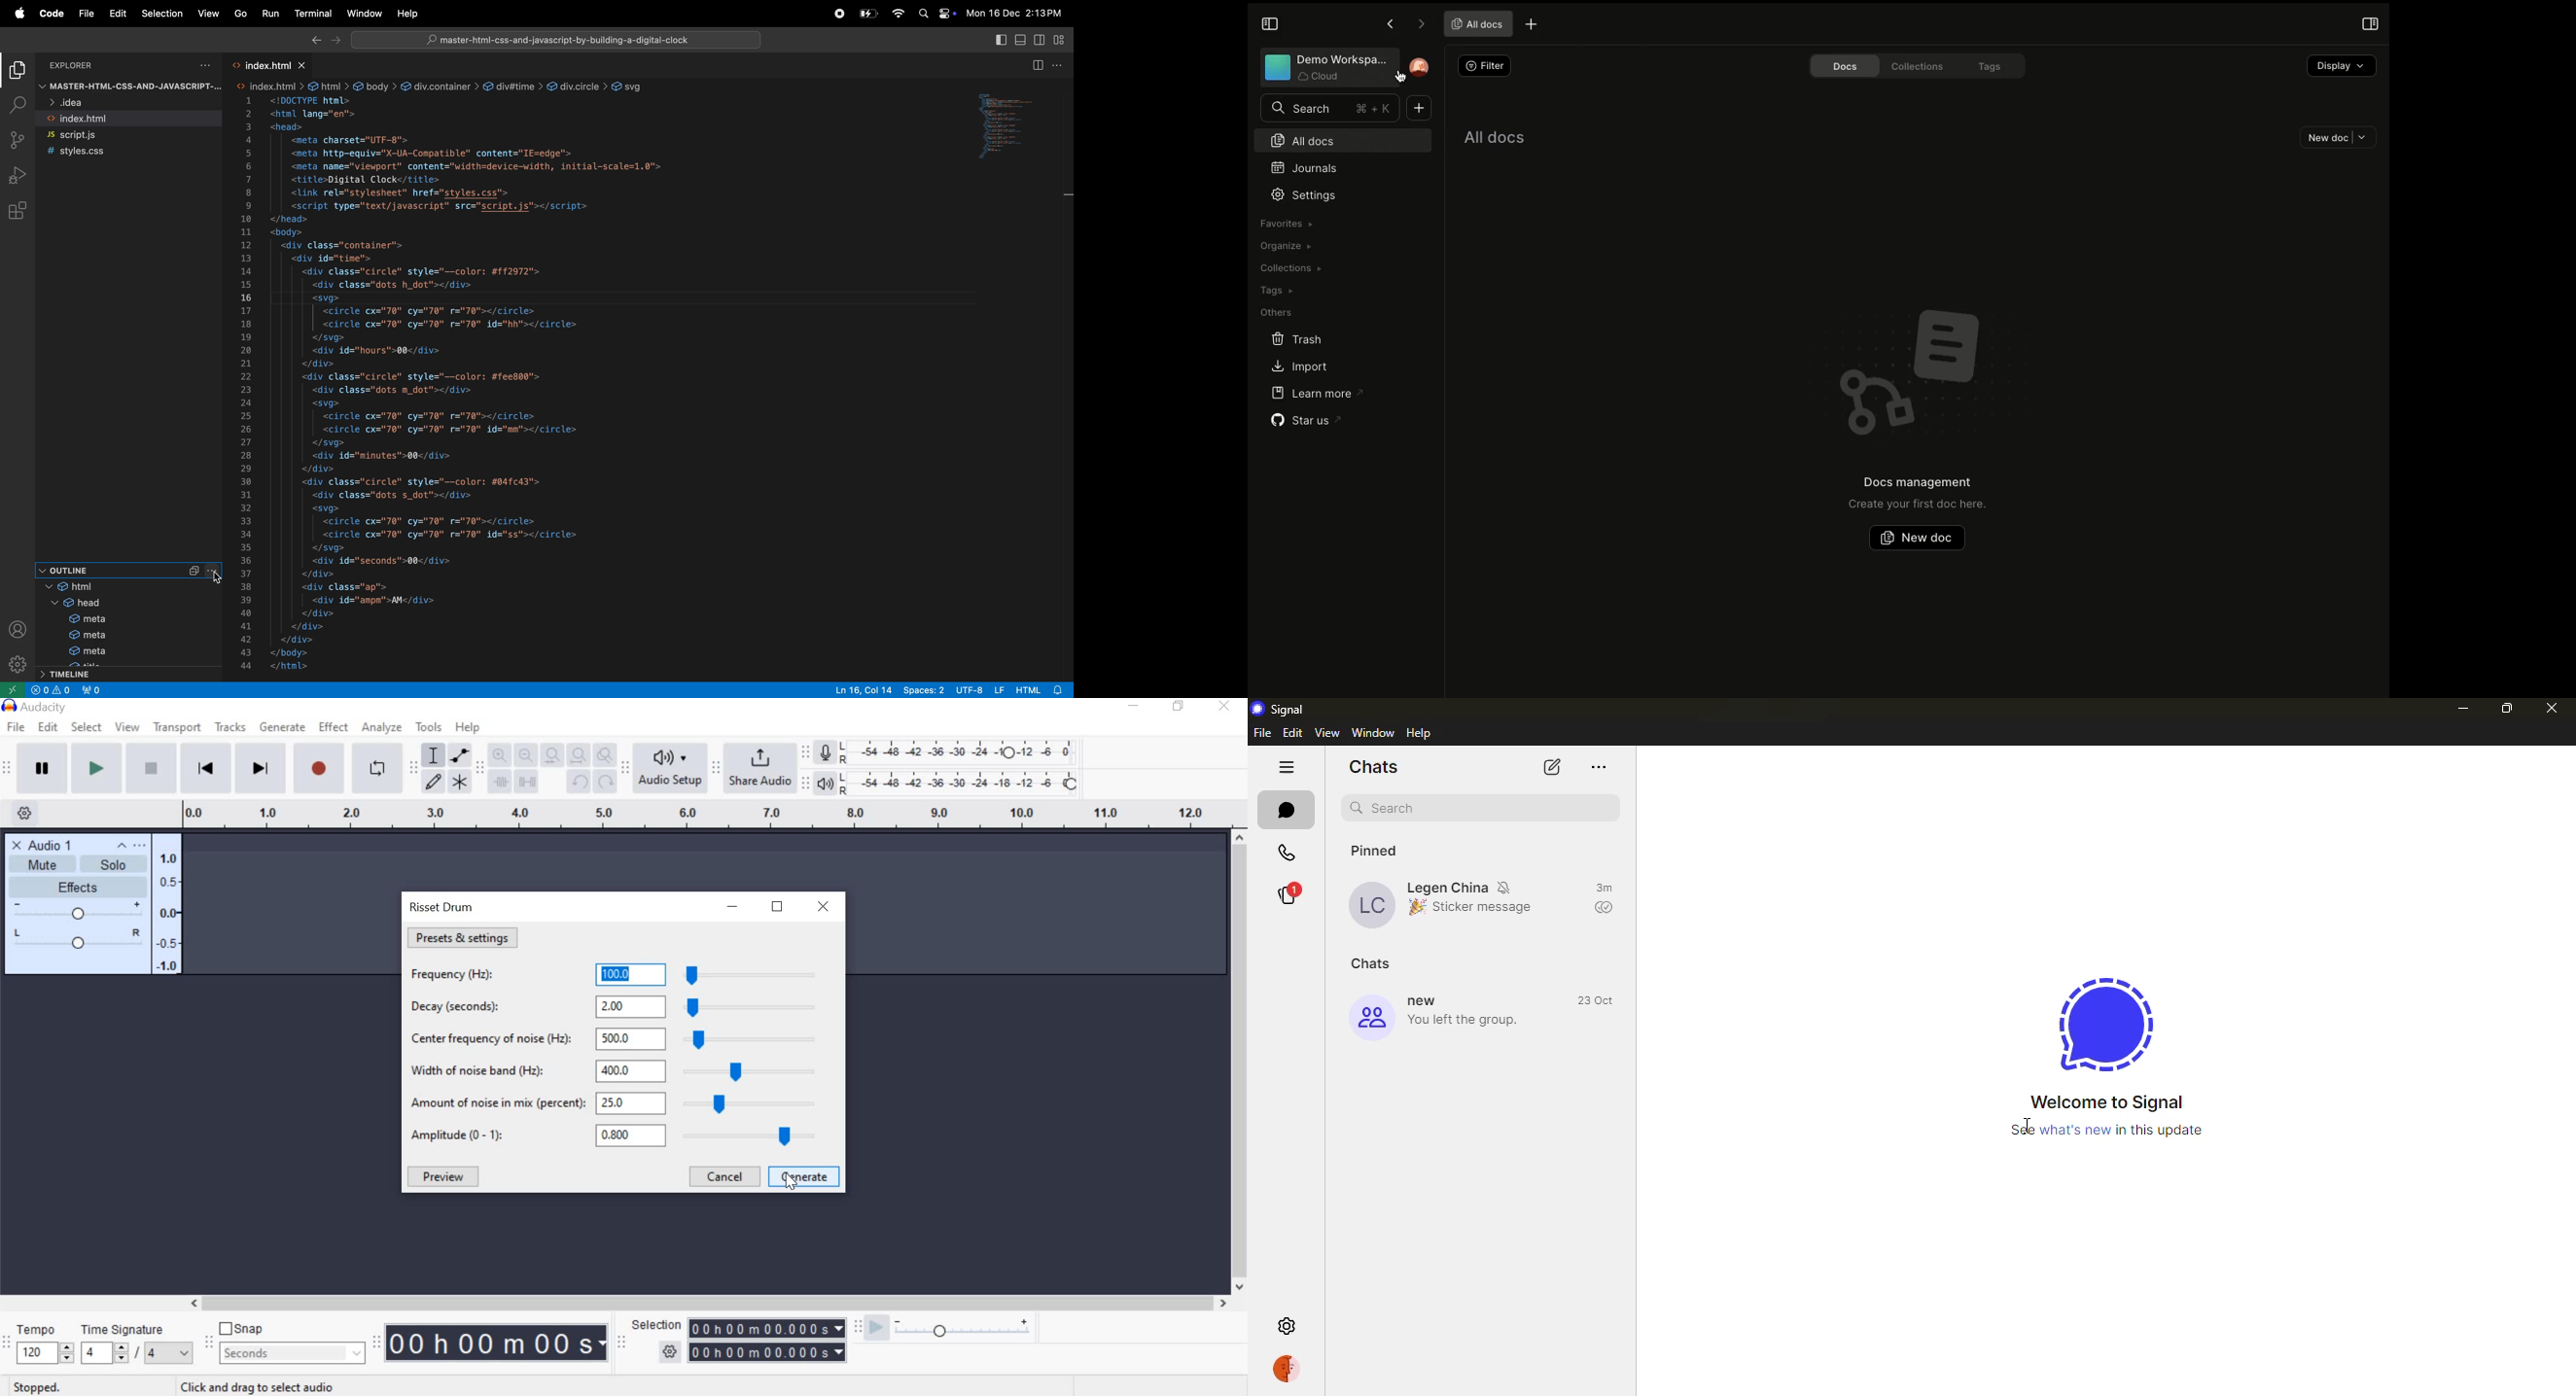 The width and height of the screenshot is (2576, 1400). I want to click on settings, so click(1285, 1324).